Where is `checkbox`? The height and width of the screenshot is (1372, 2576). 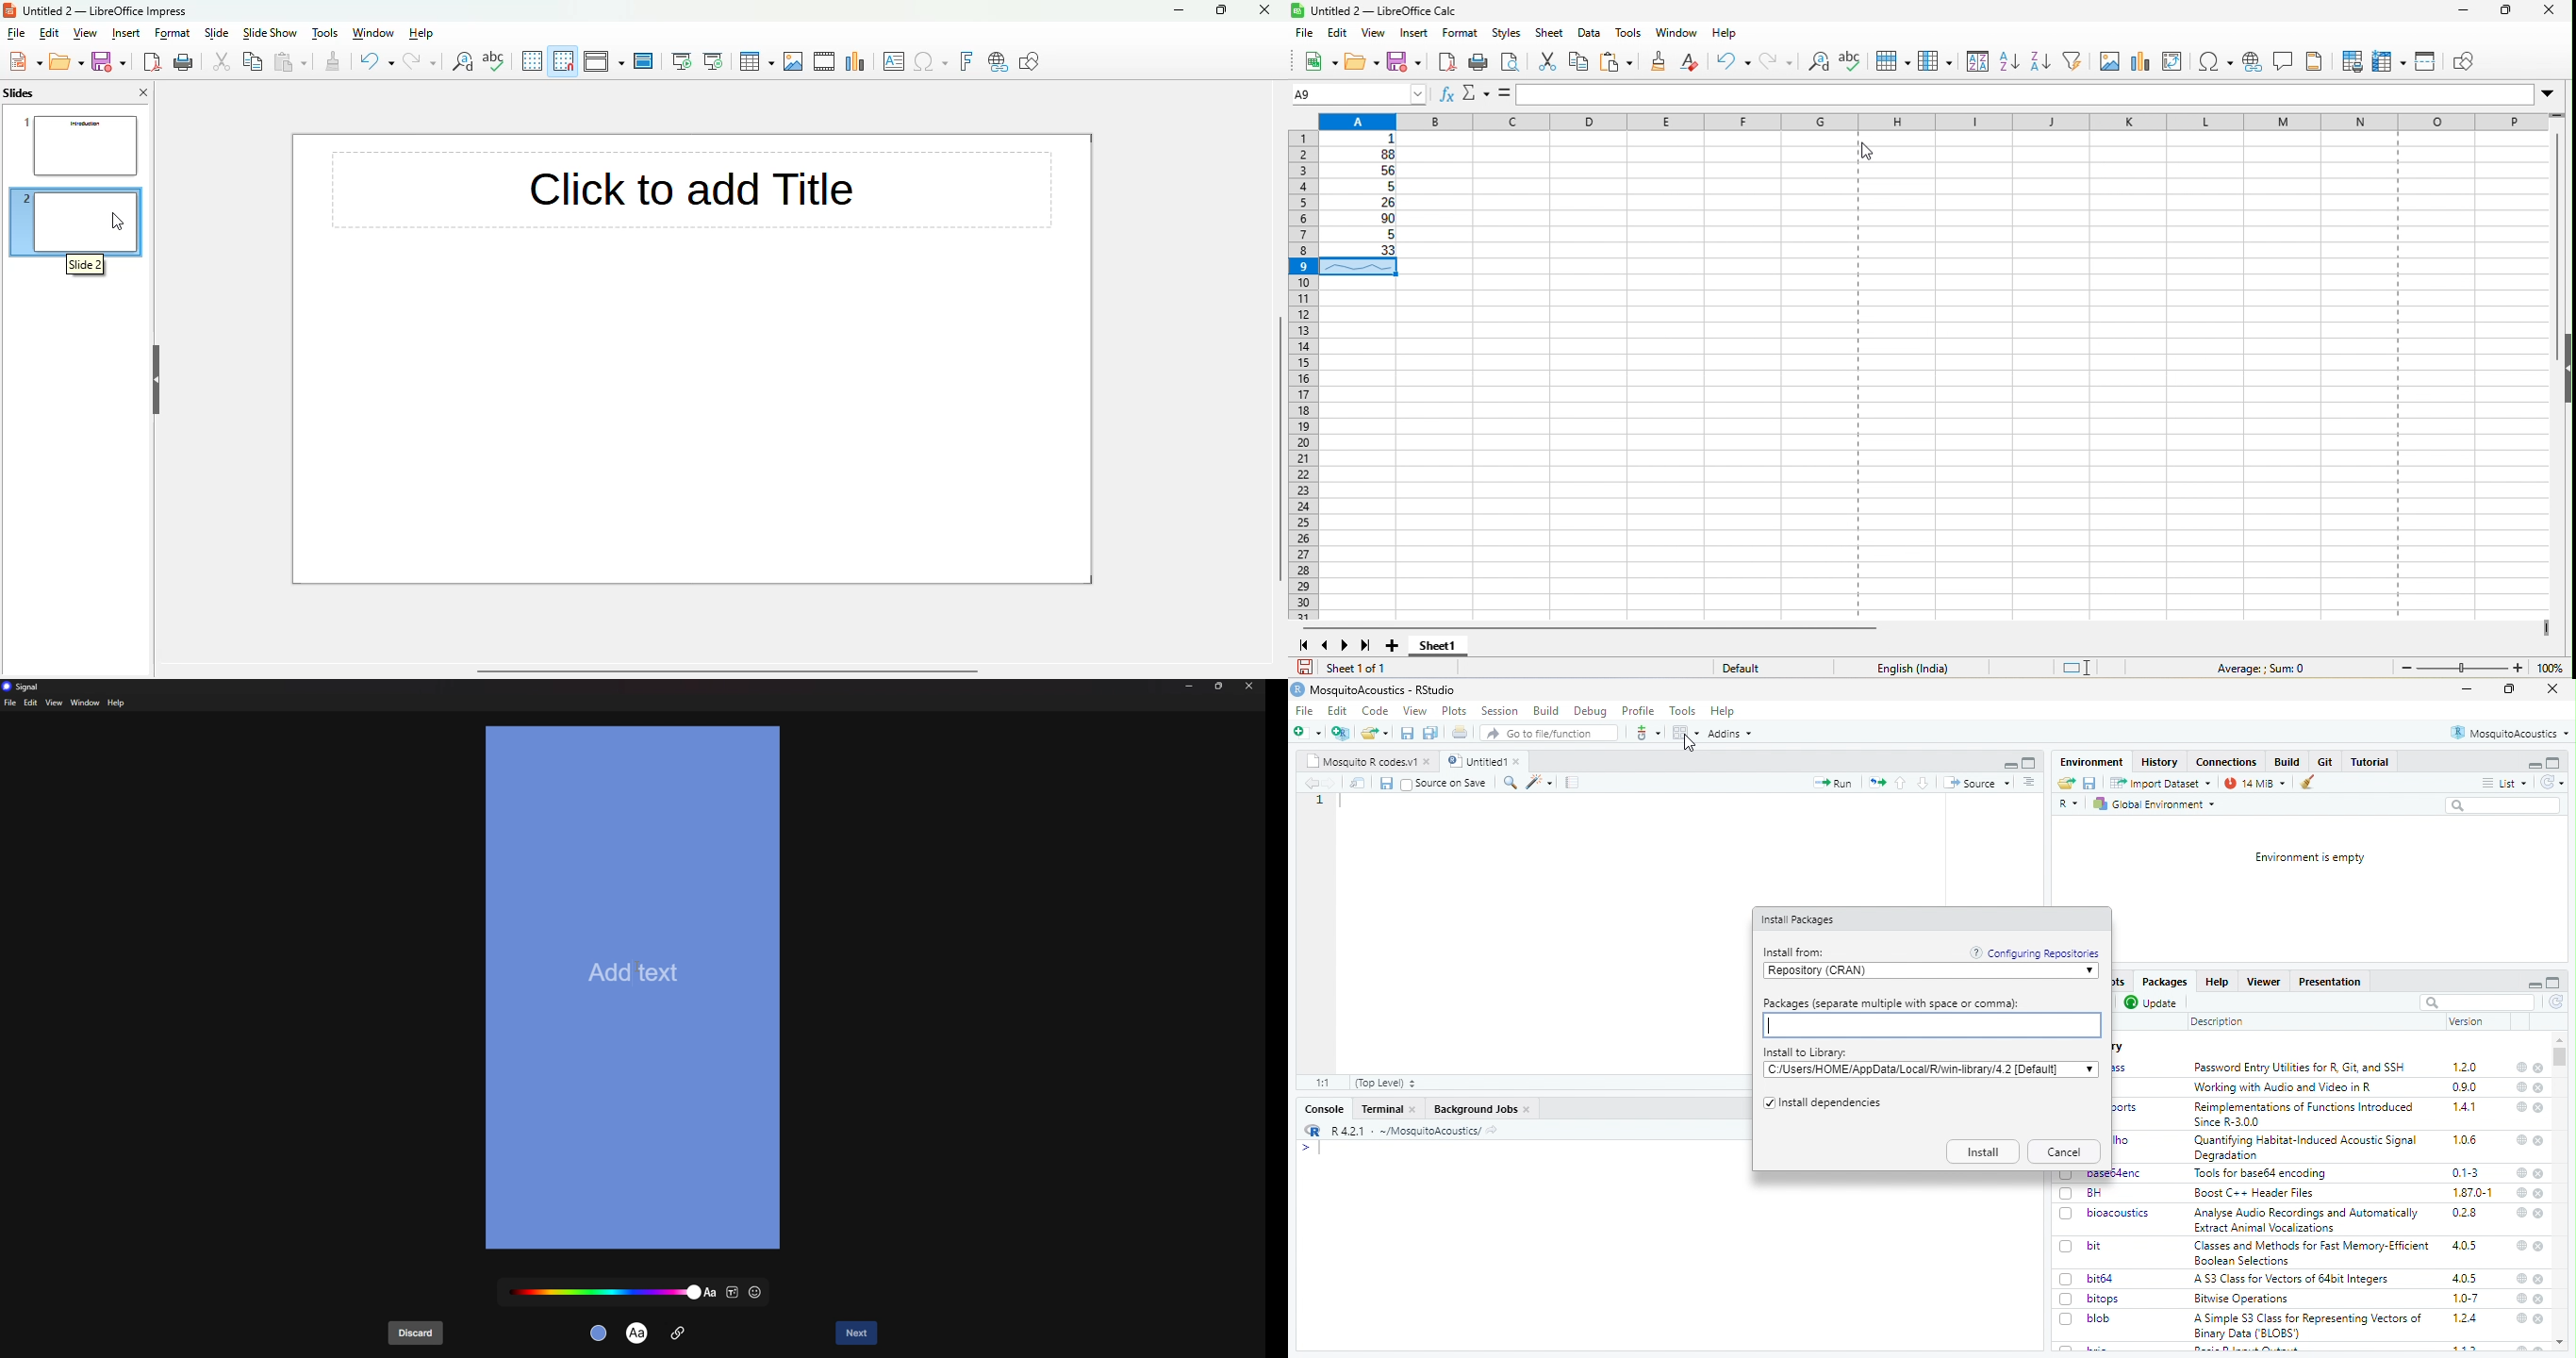
checkbox is located at coordinates (2069, 1280).